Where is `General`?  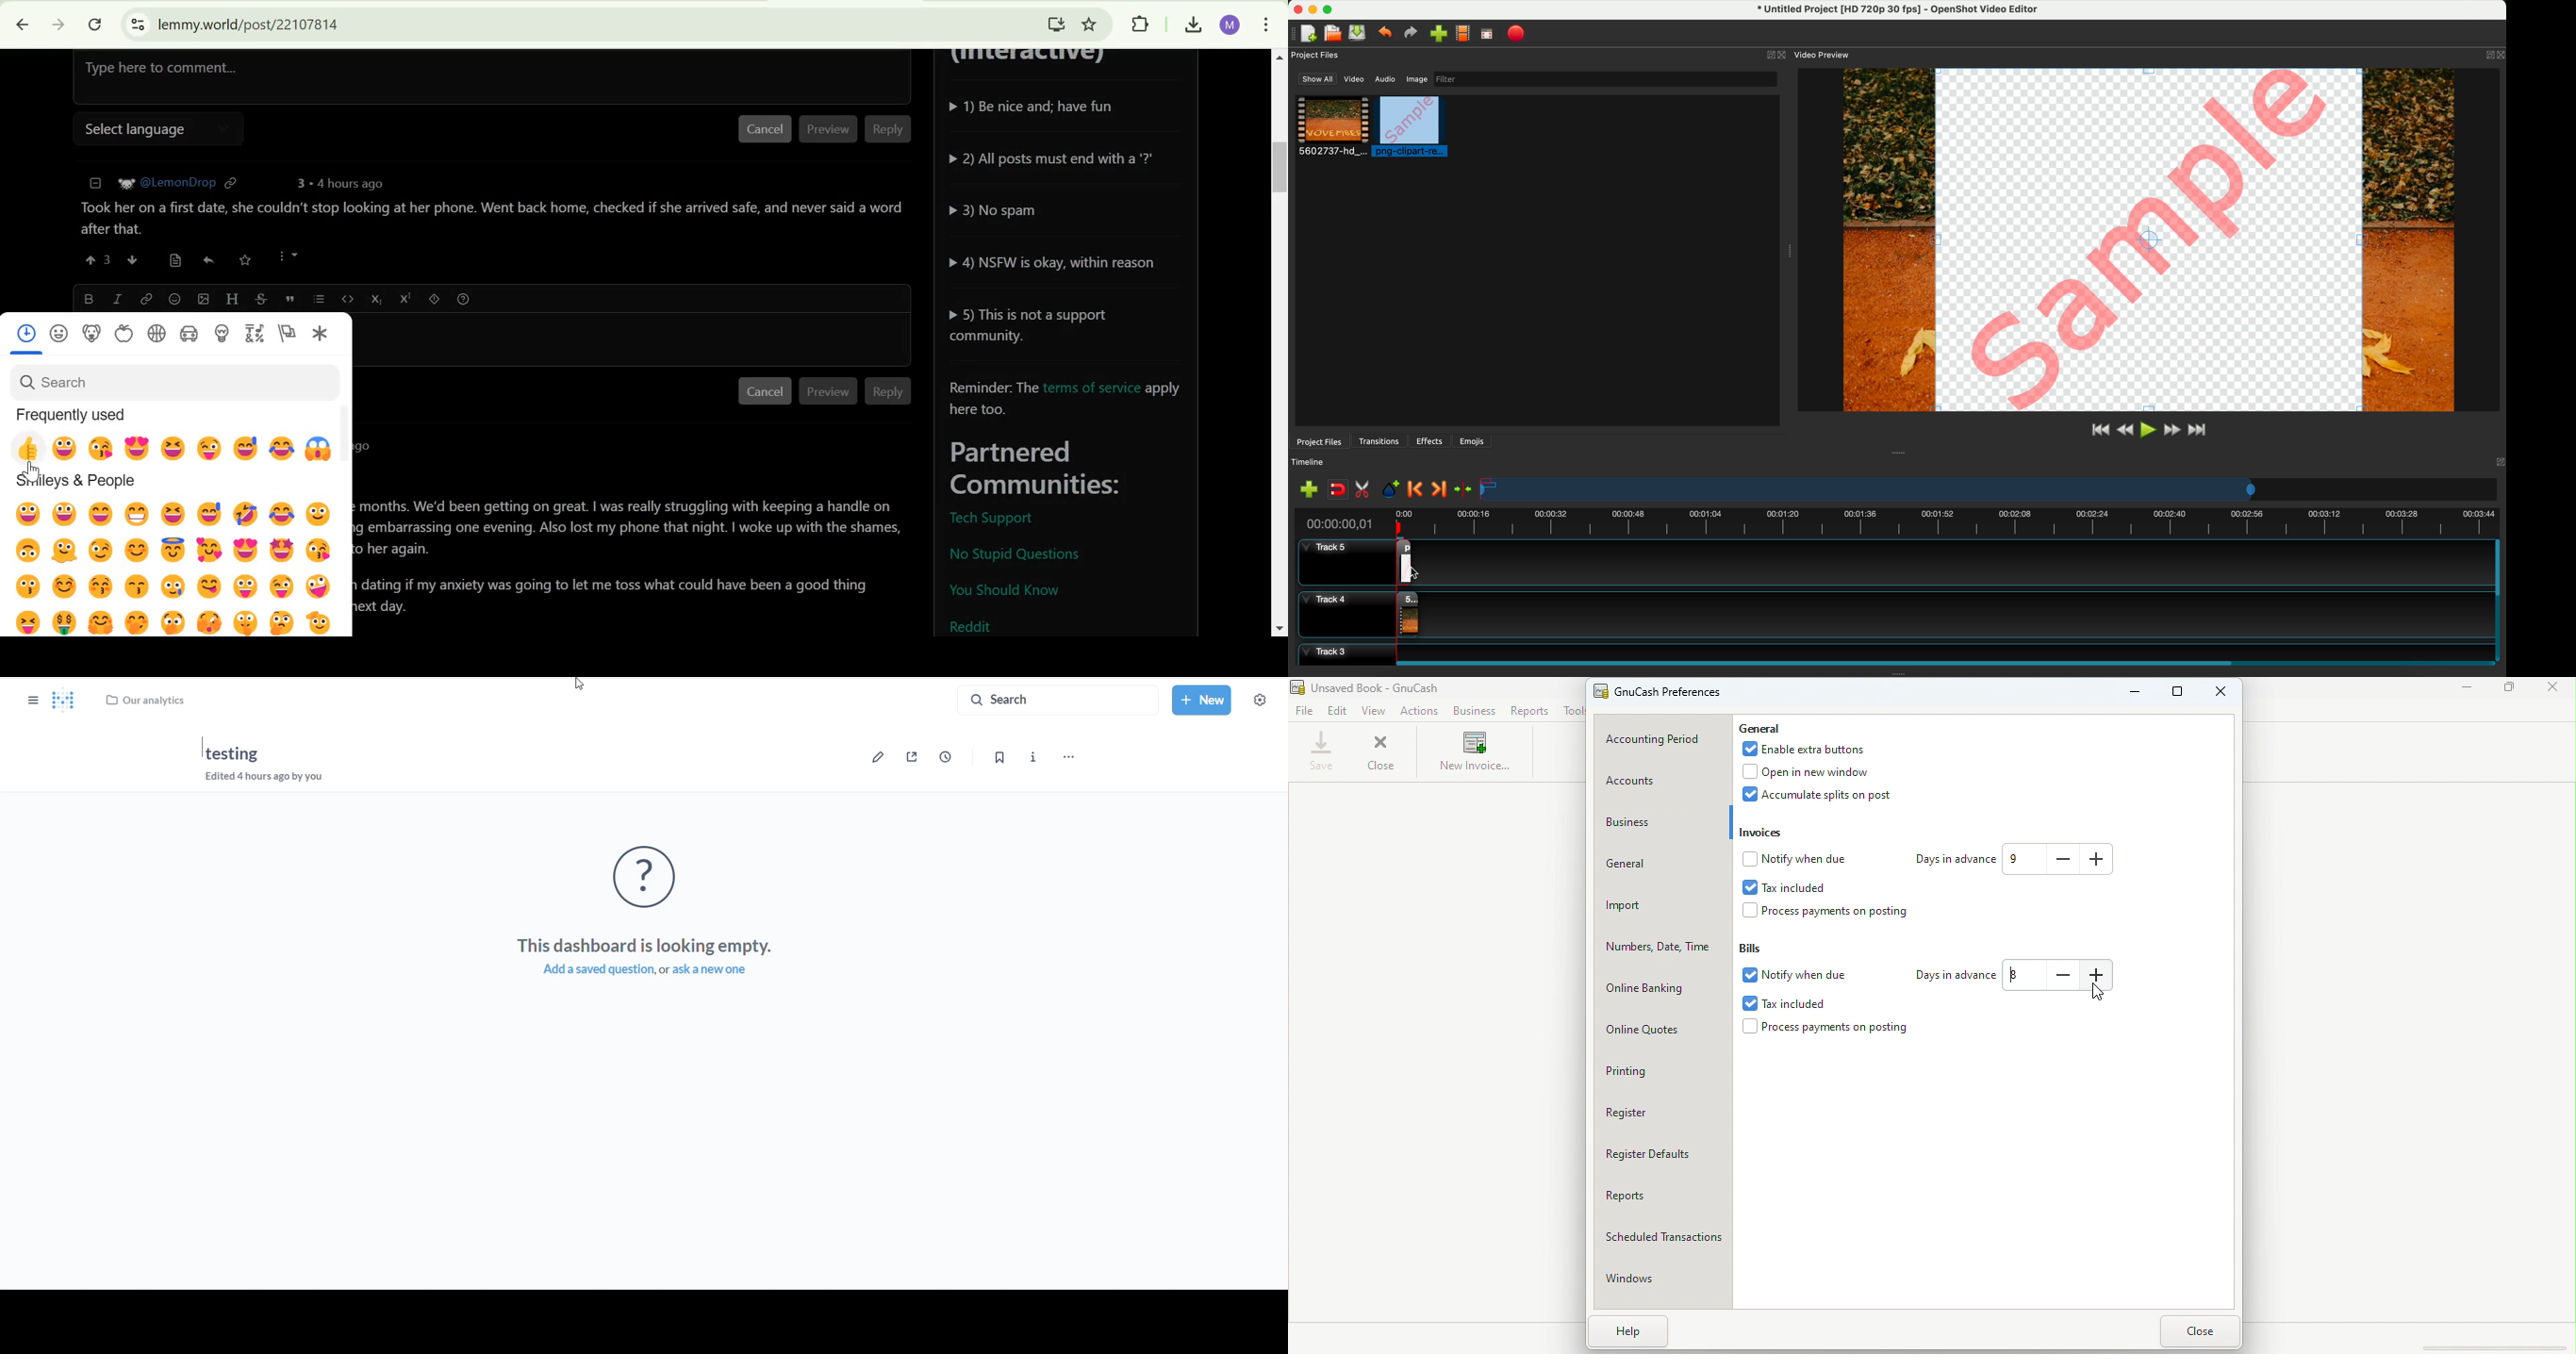
General is located at coordinates (1760, 727).